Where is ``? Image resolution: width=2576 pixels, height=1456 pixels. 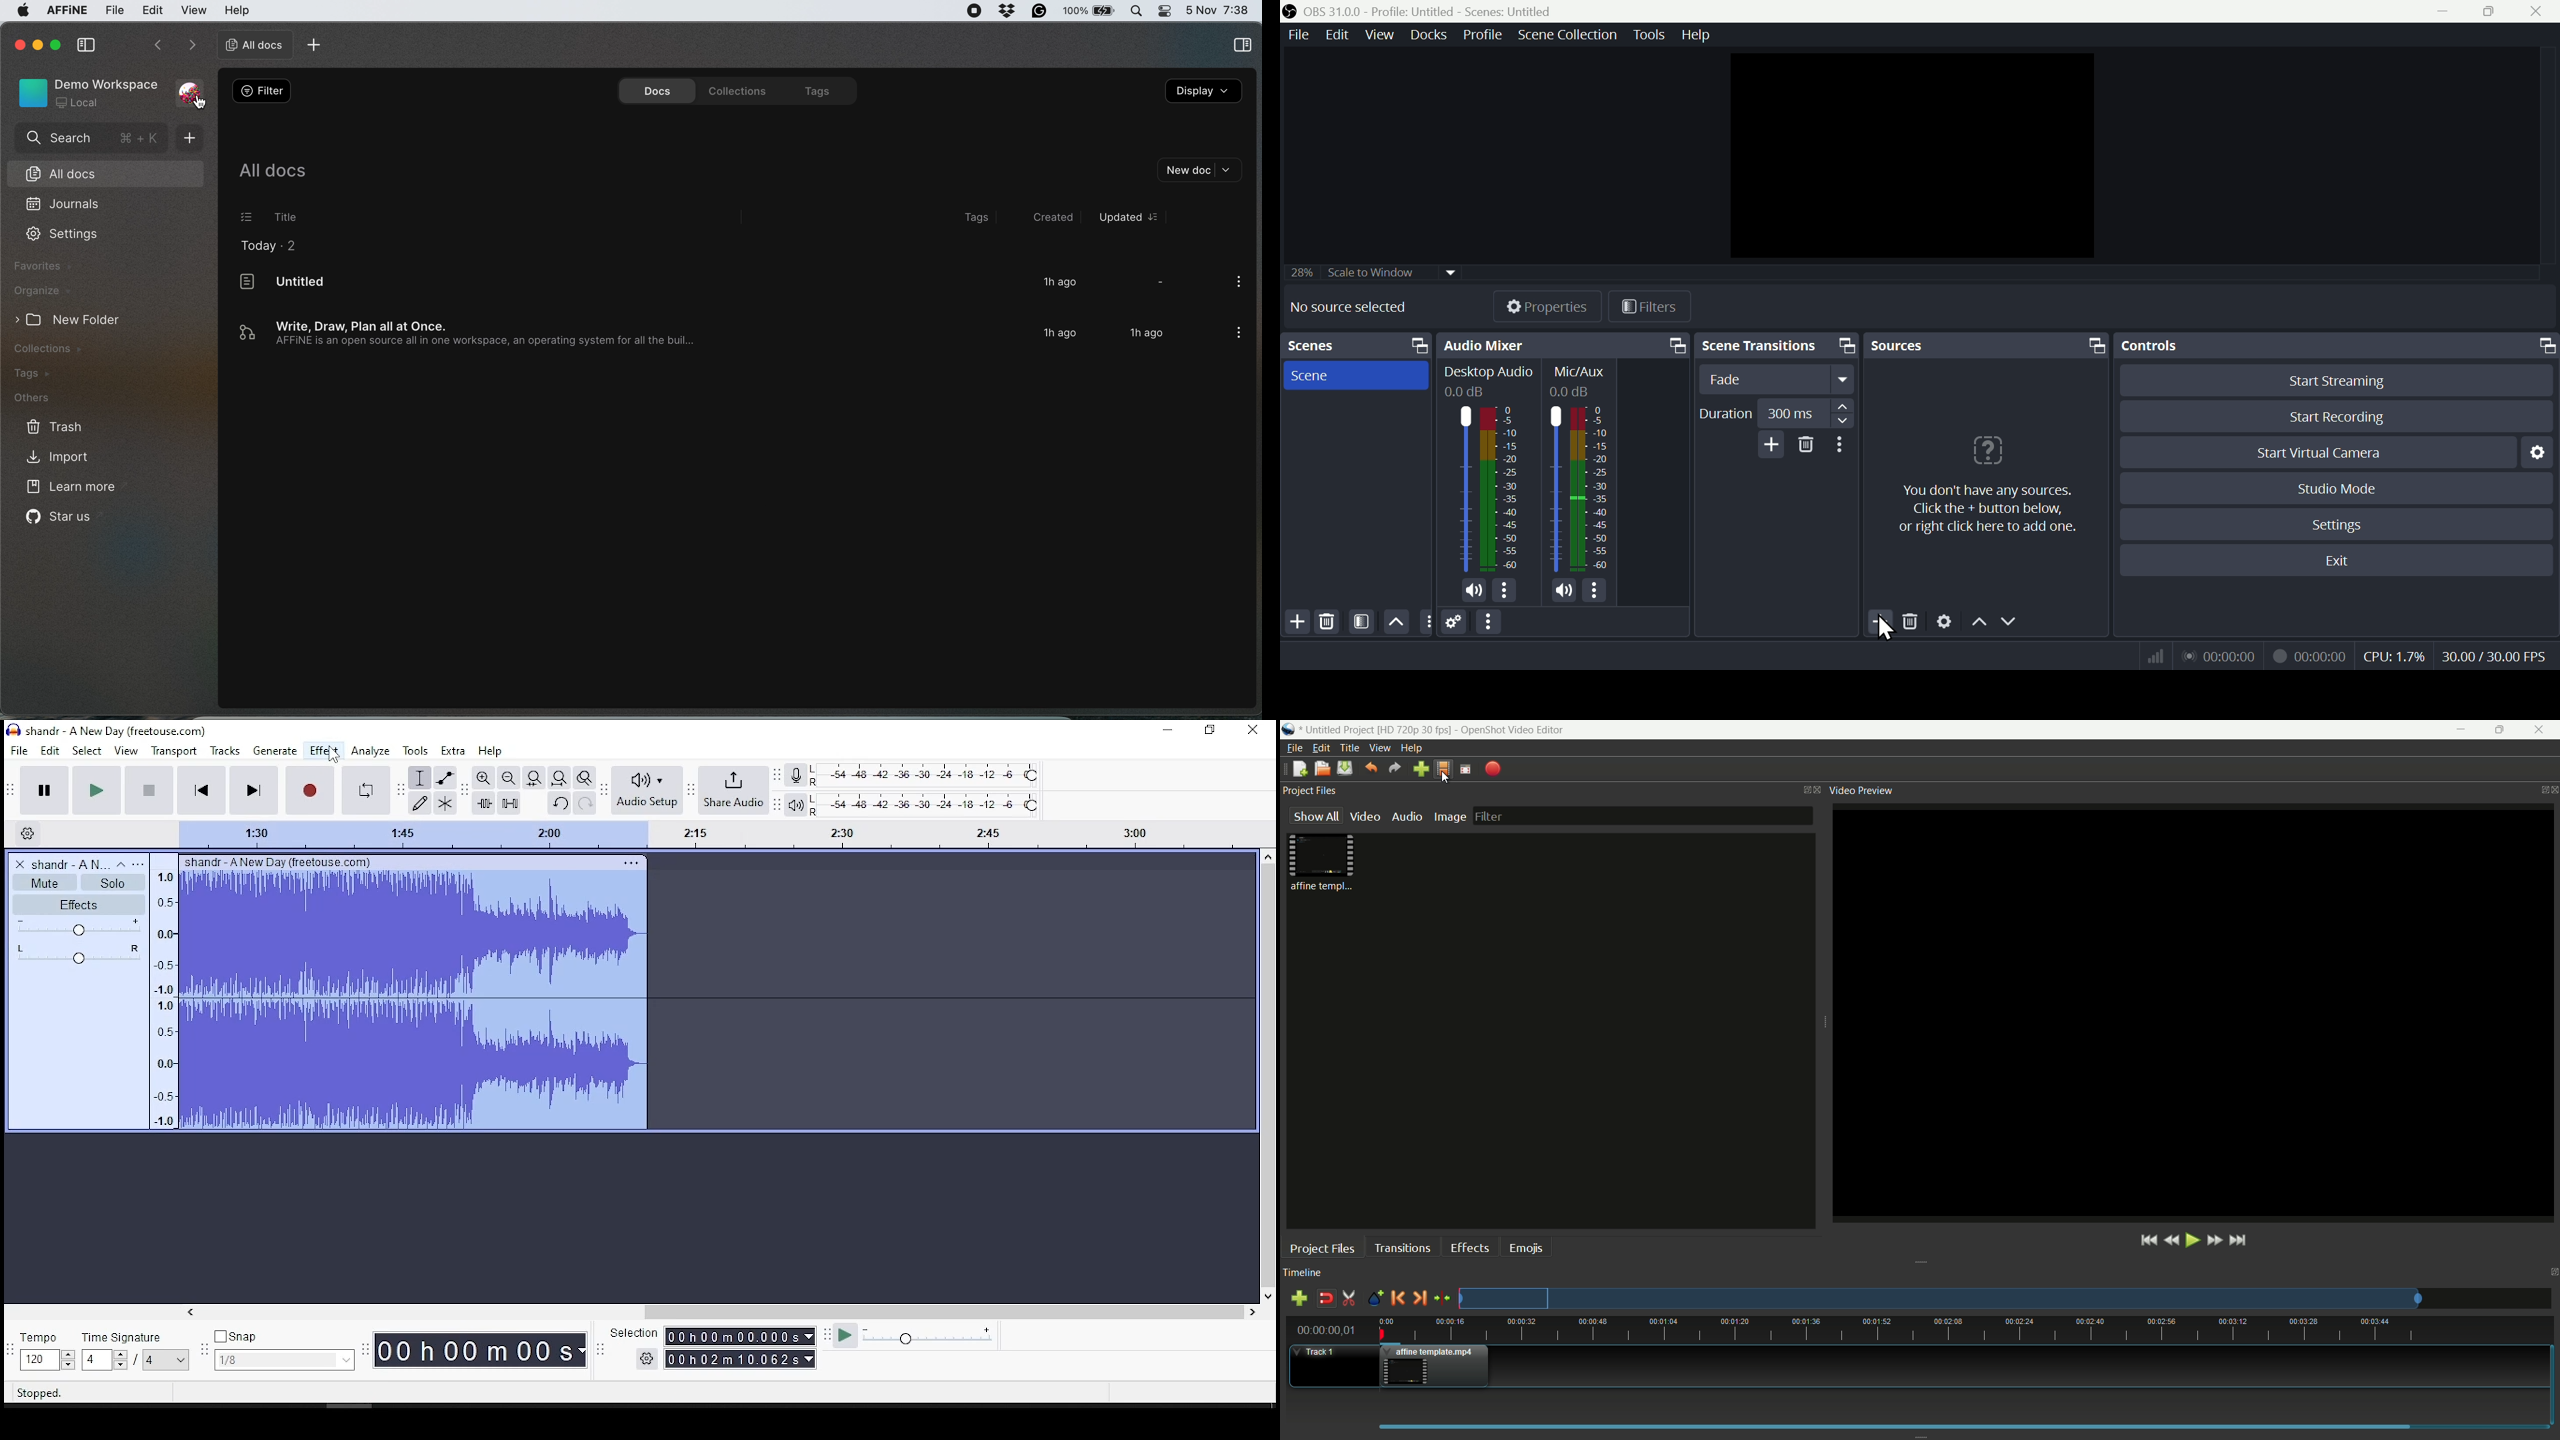
 is located at coordinates (1582, 372).